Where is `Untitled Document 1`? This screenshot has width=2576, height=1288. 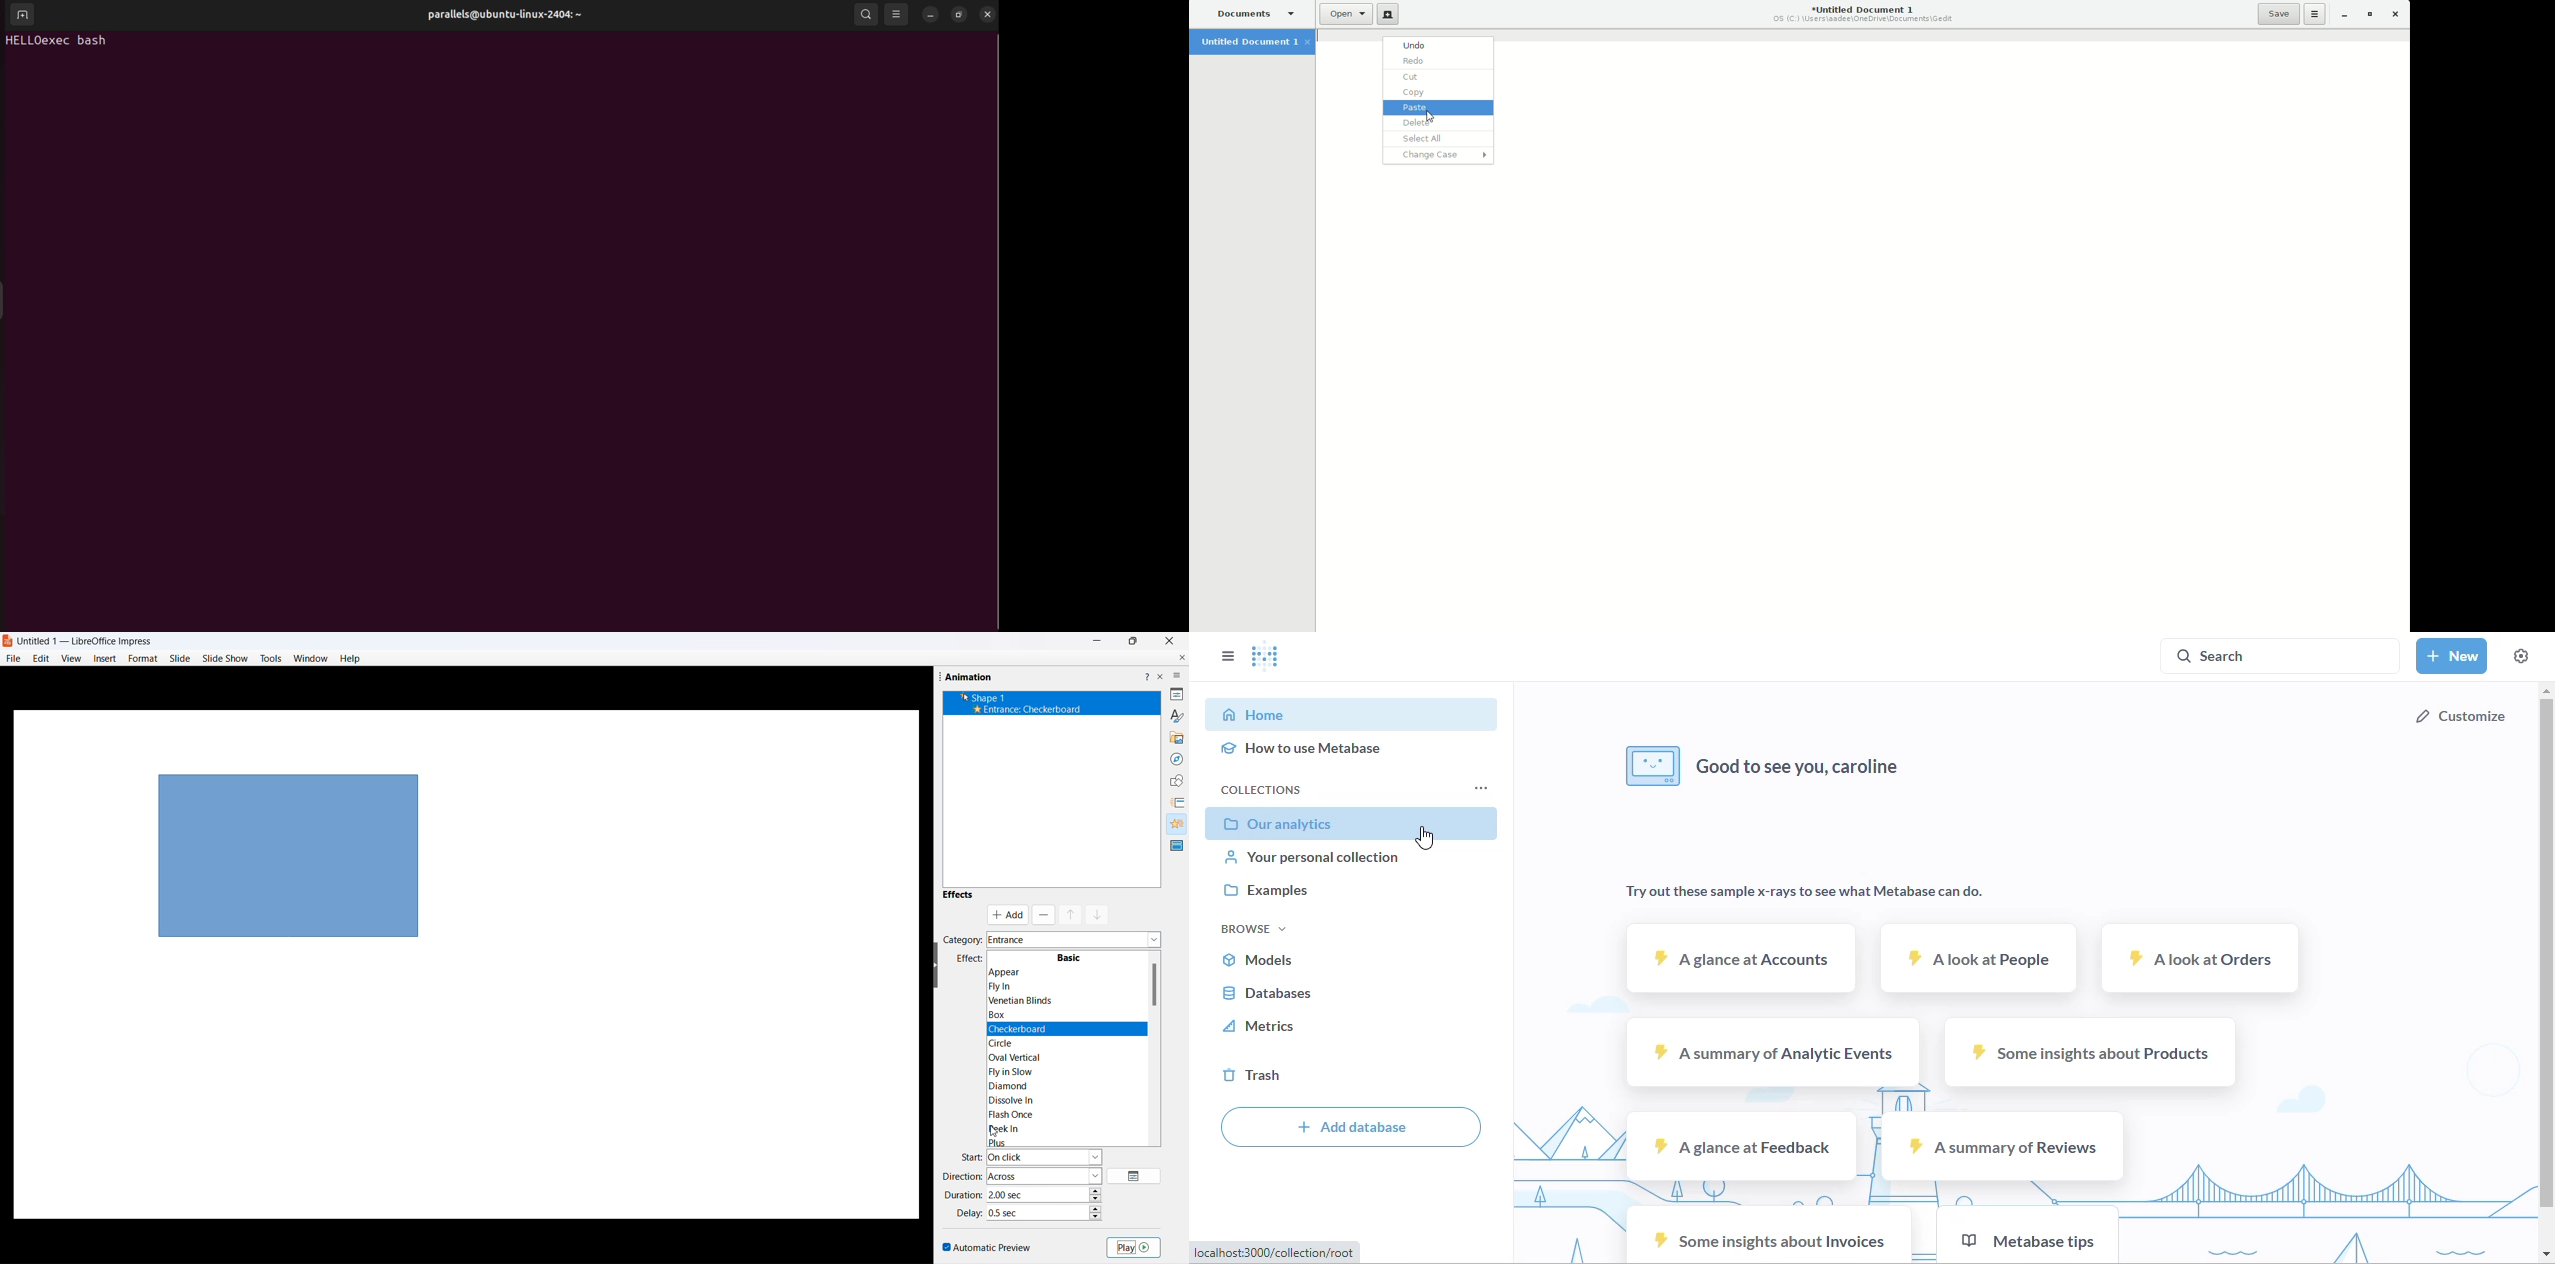
Untitled Document 1 is located at coordinates (1865, 12).